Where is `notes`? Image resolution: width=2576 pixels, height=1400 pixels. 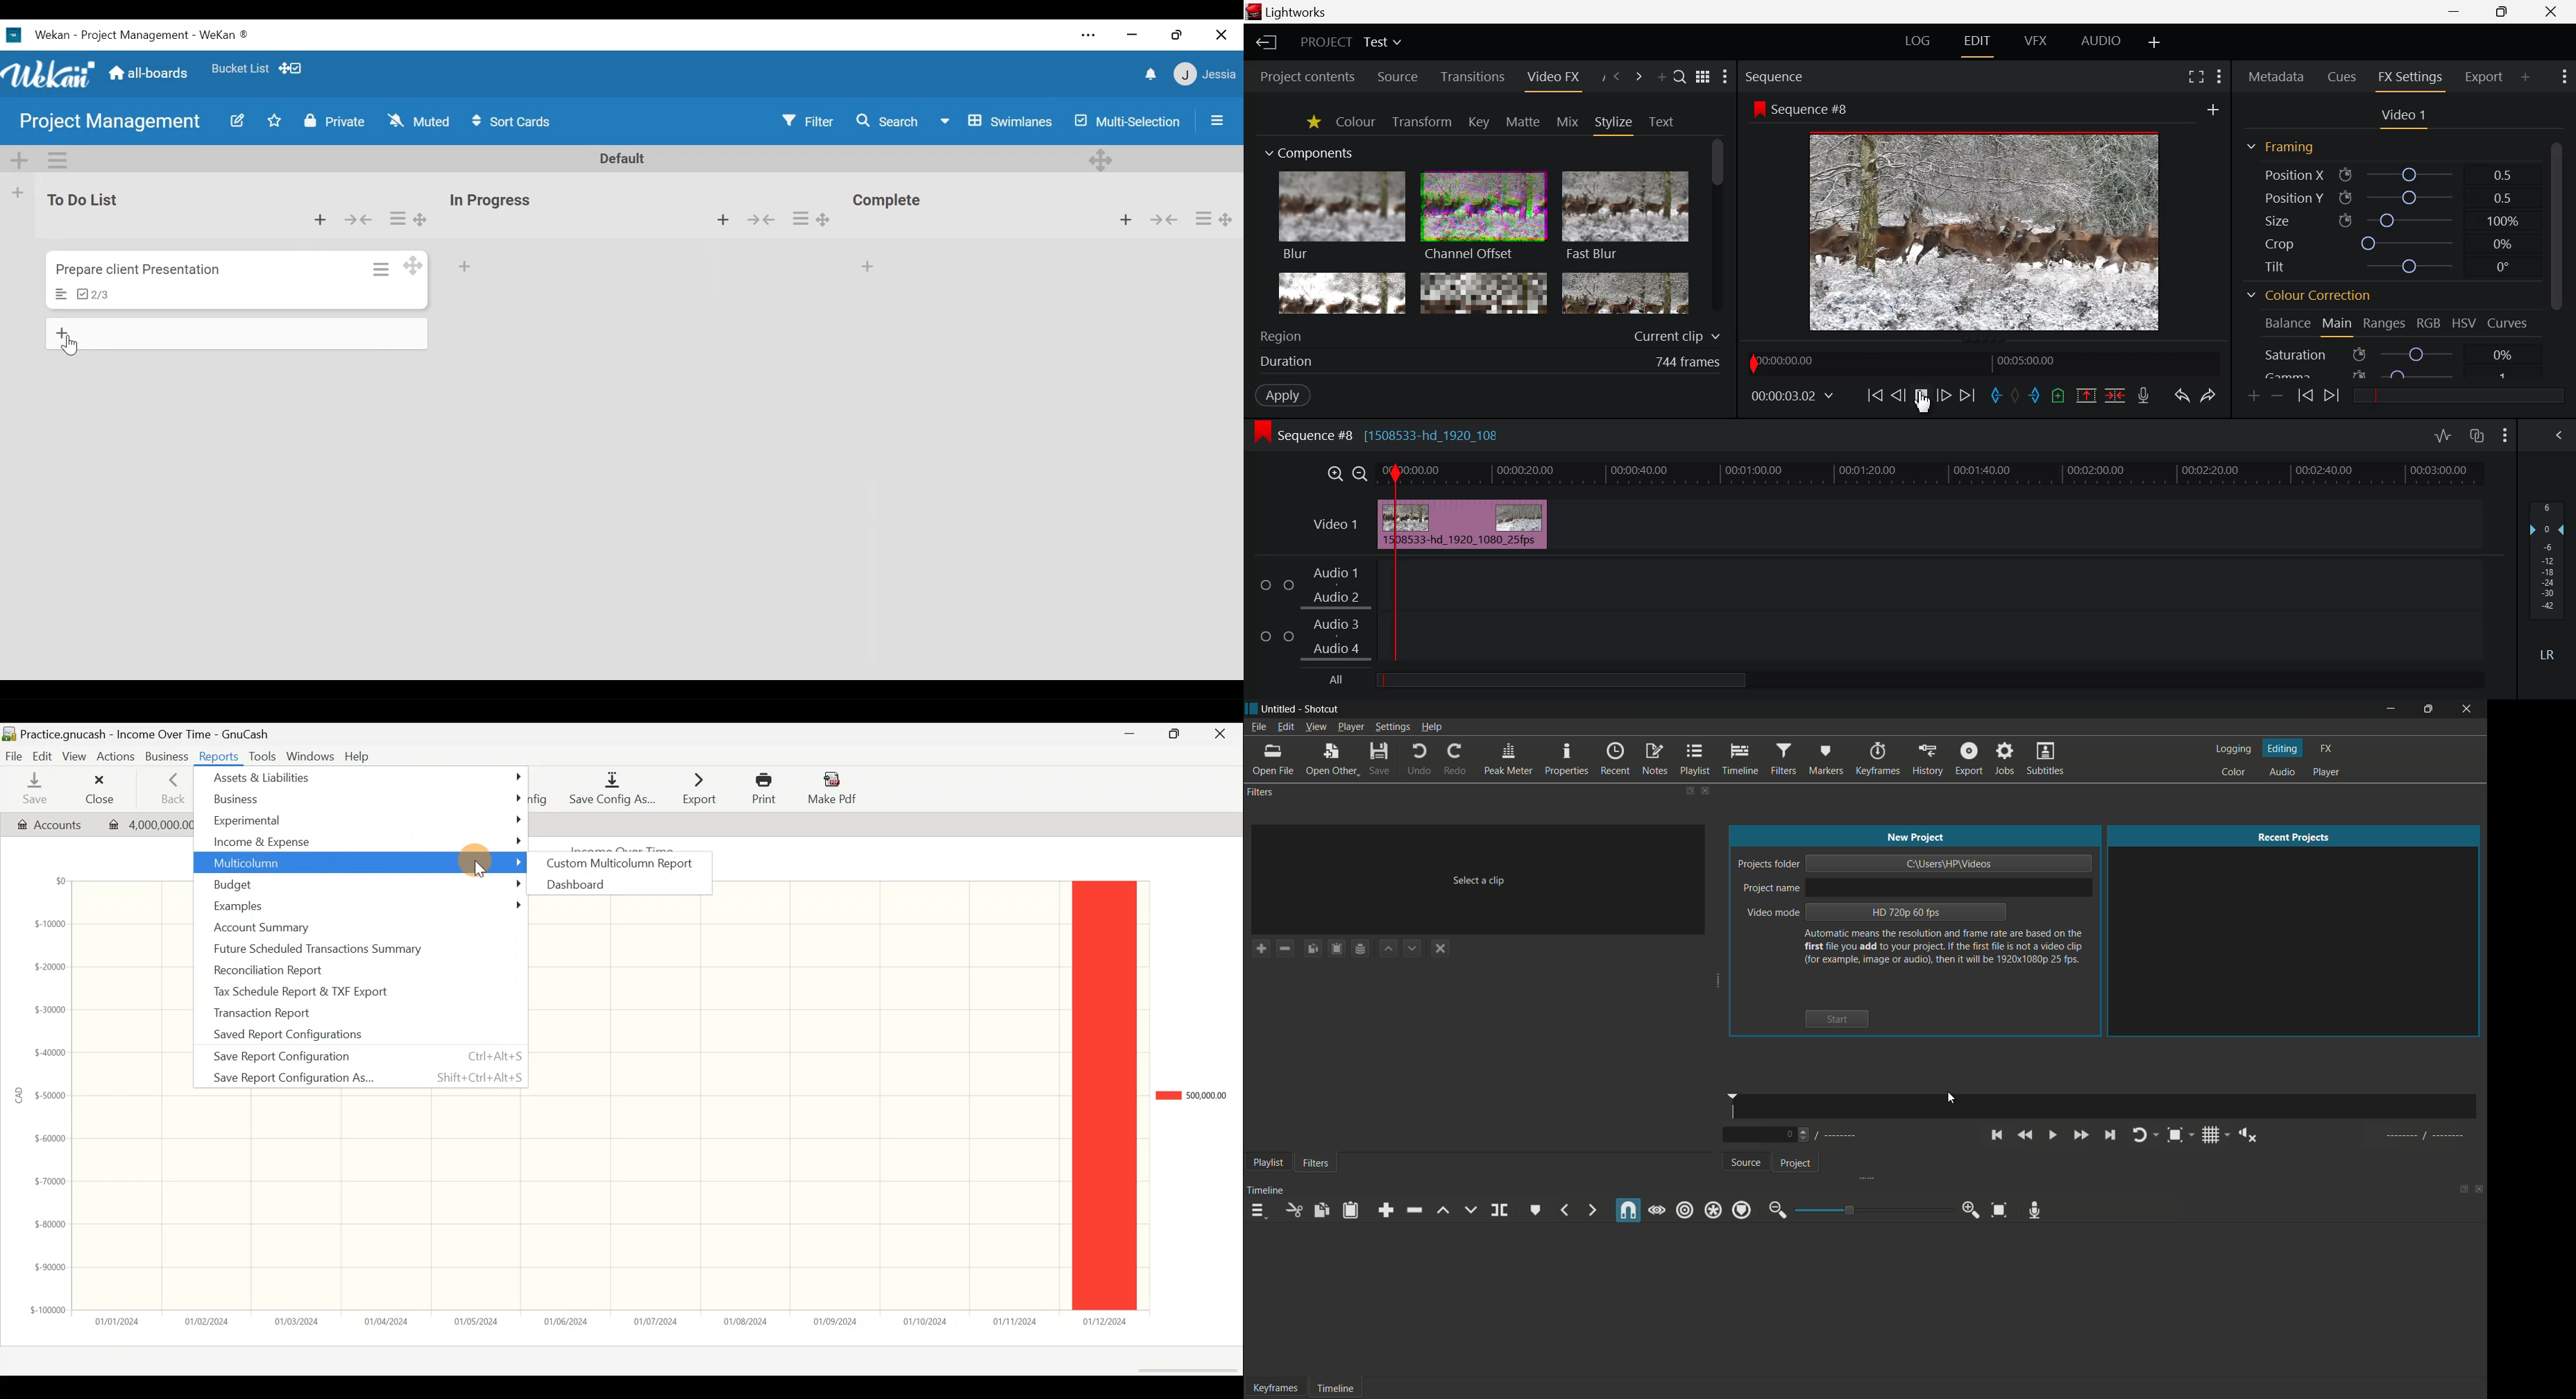
notes is located at coordinates (1654, 760).